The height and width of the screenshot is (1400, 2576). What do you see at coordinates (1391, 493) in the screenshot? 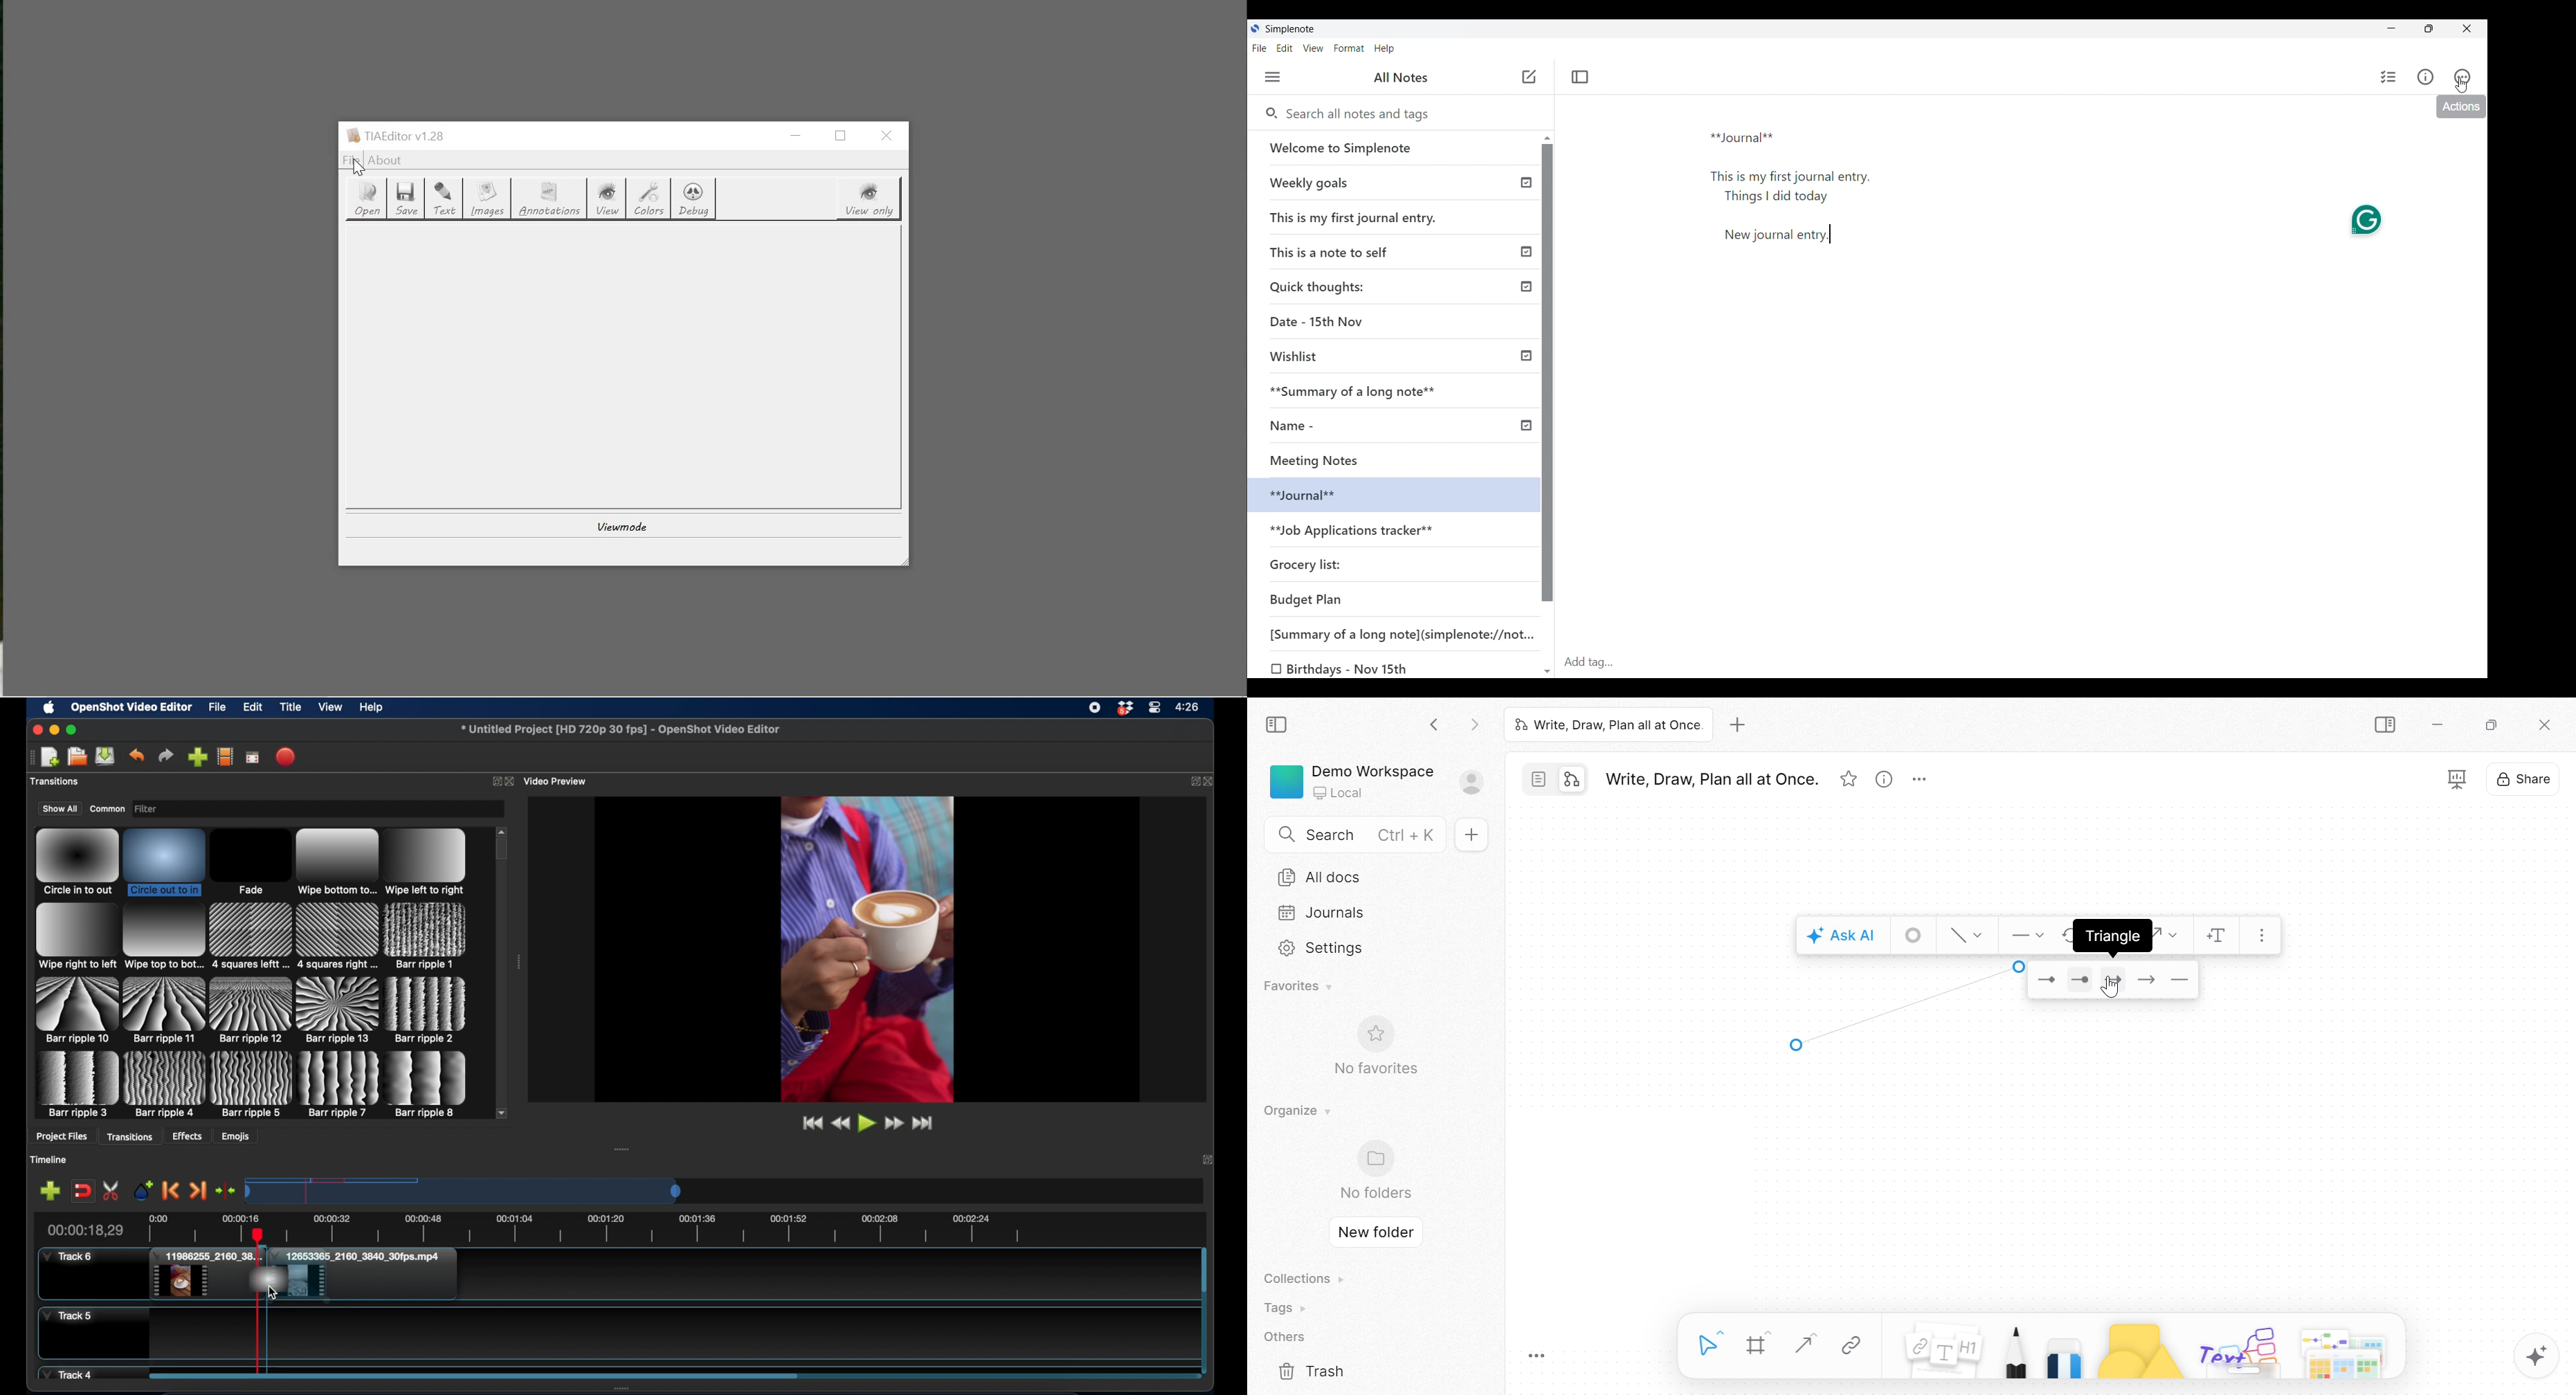
I see `selected note` at bounding box center [1391, 493].